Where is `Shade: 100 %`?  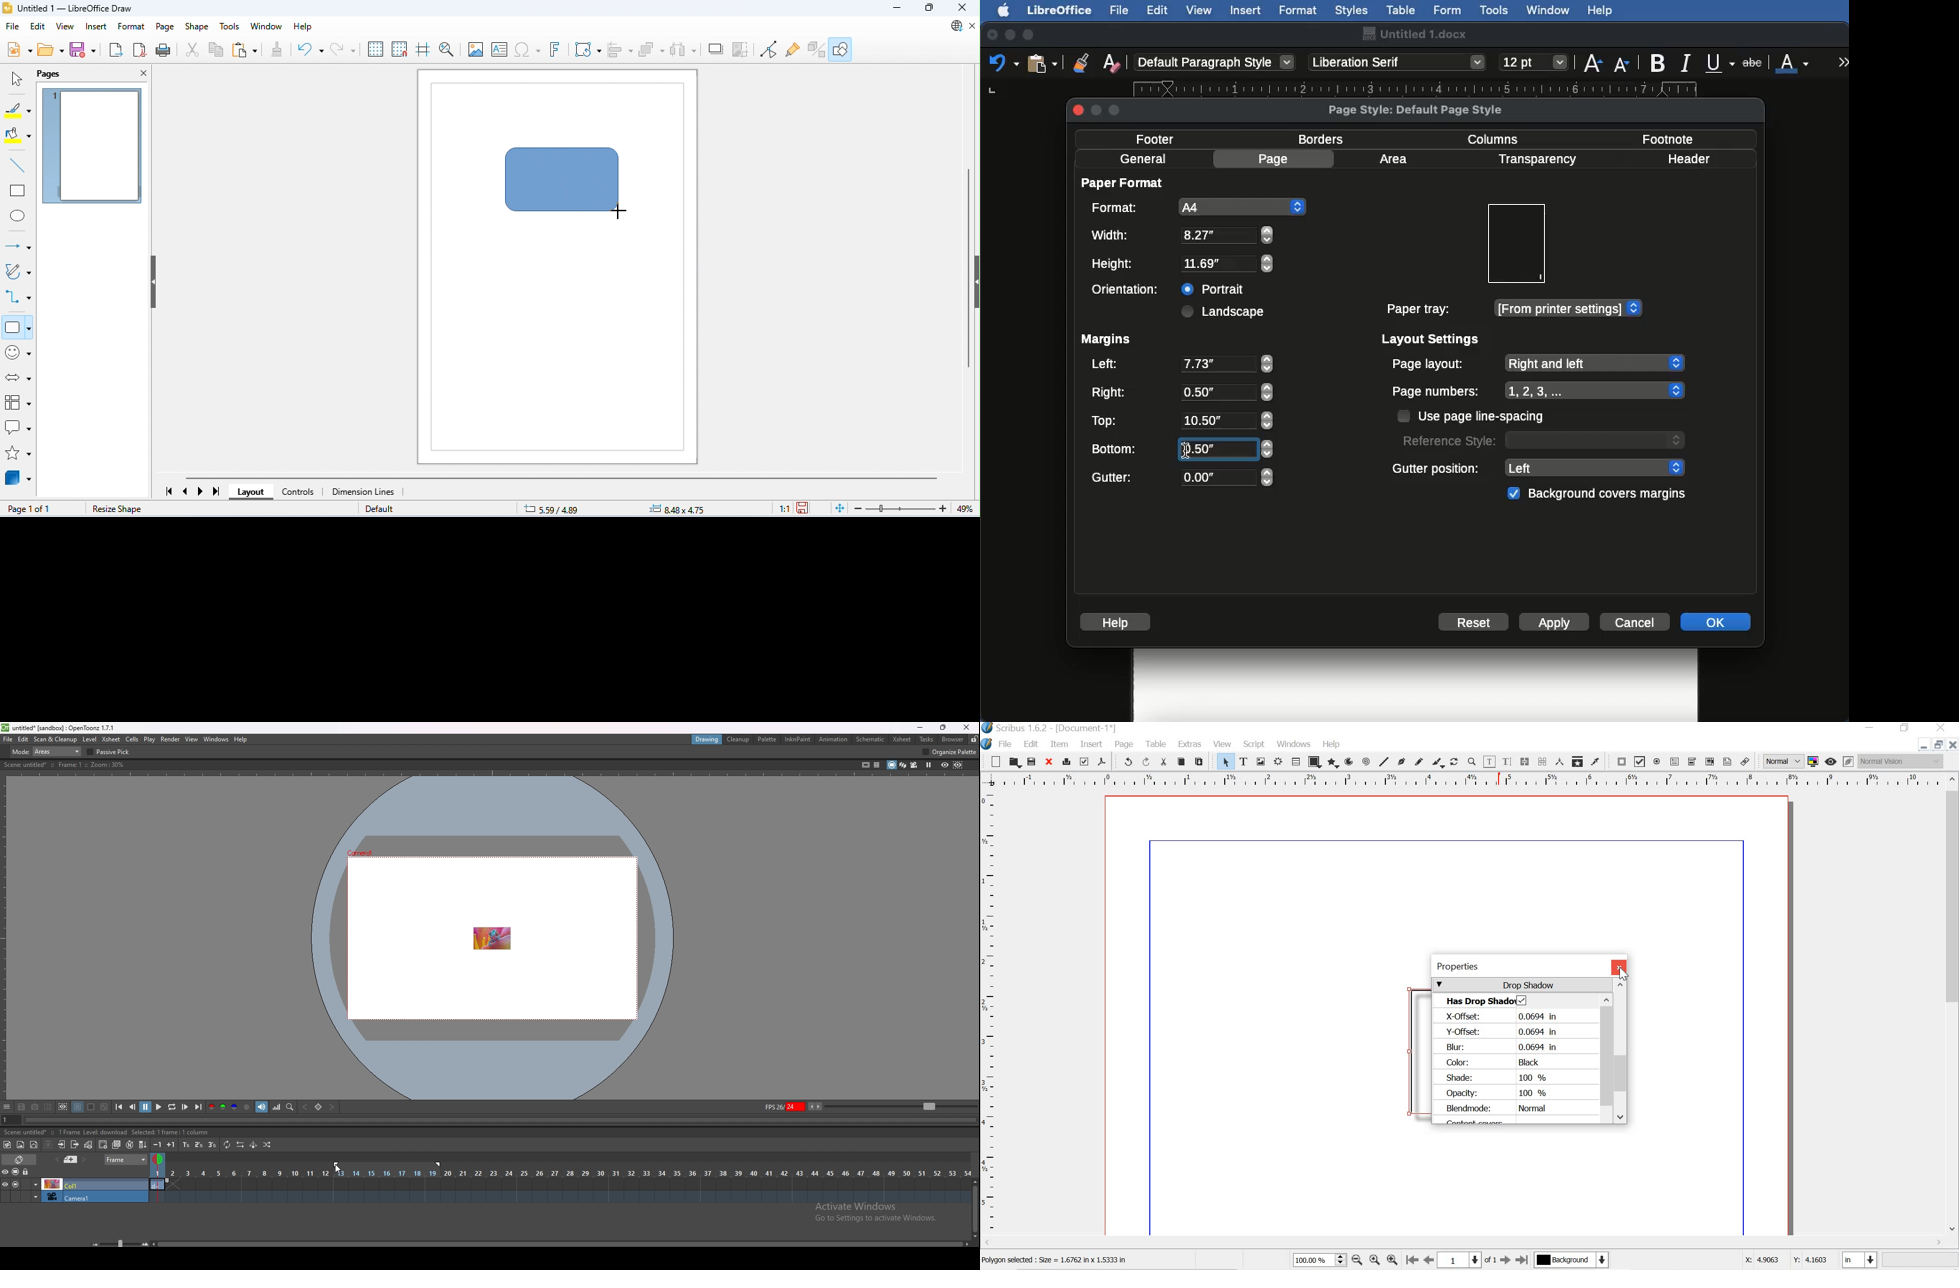 Shade: 100 % is located at coordinates (1502, 1077).